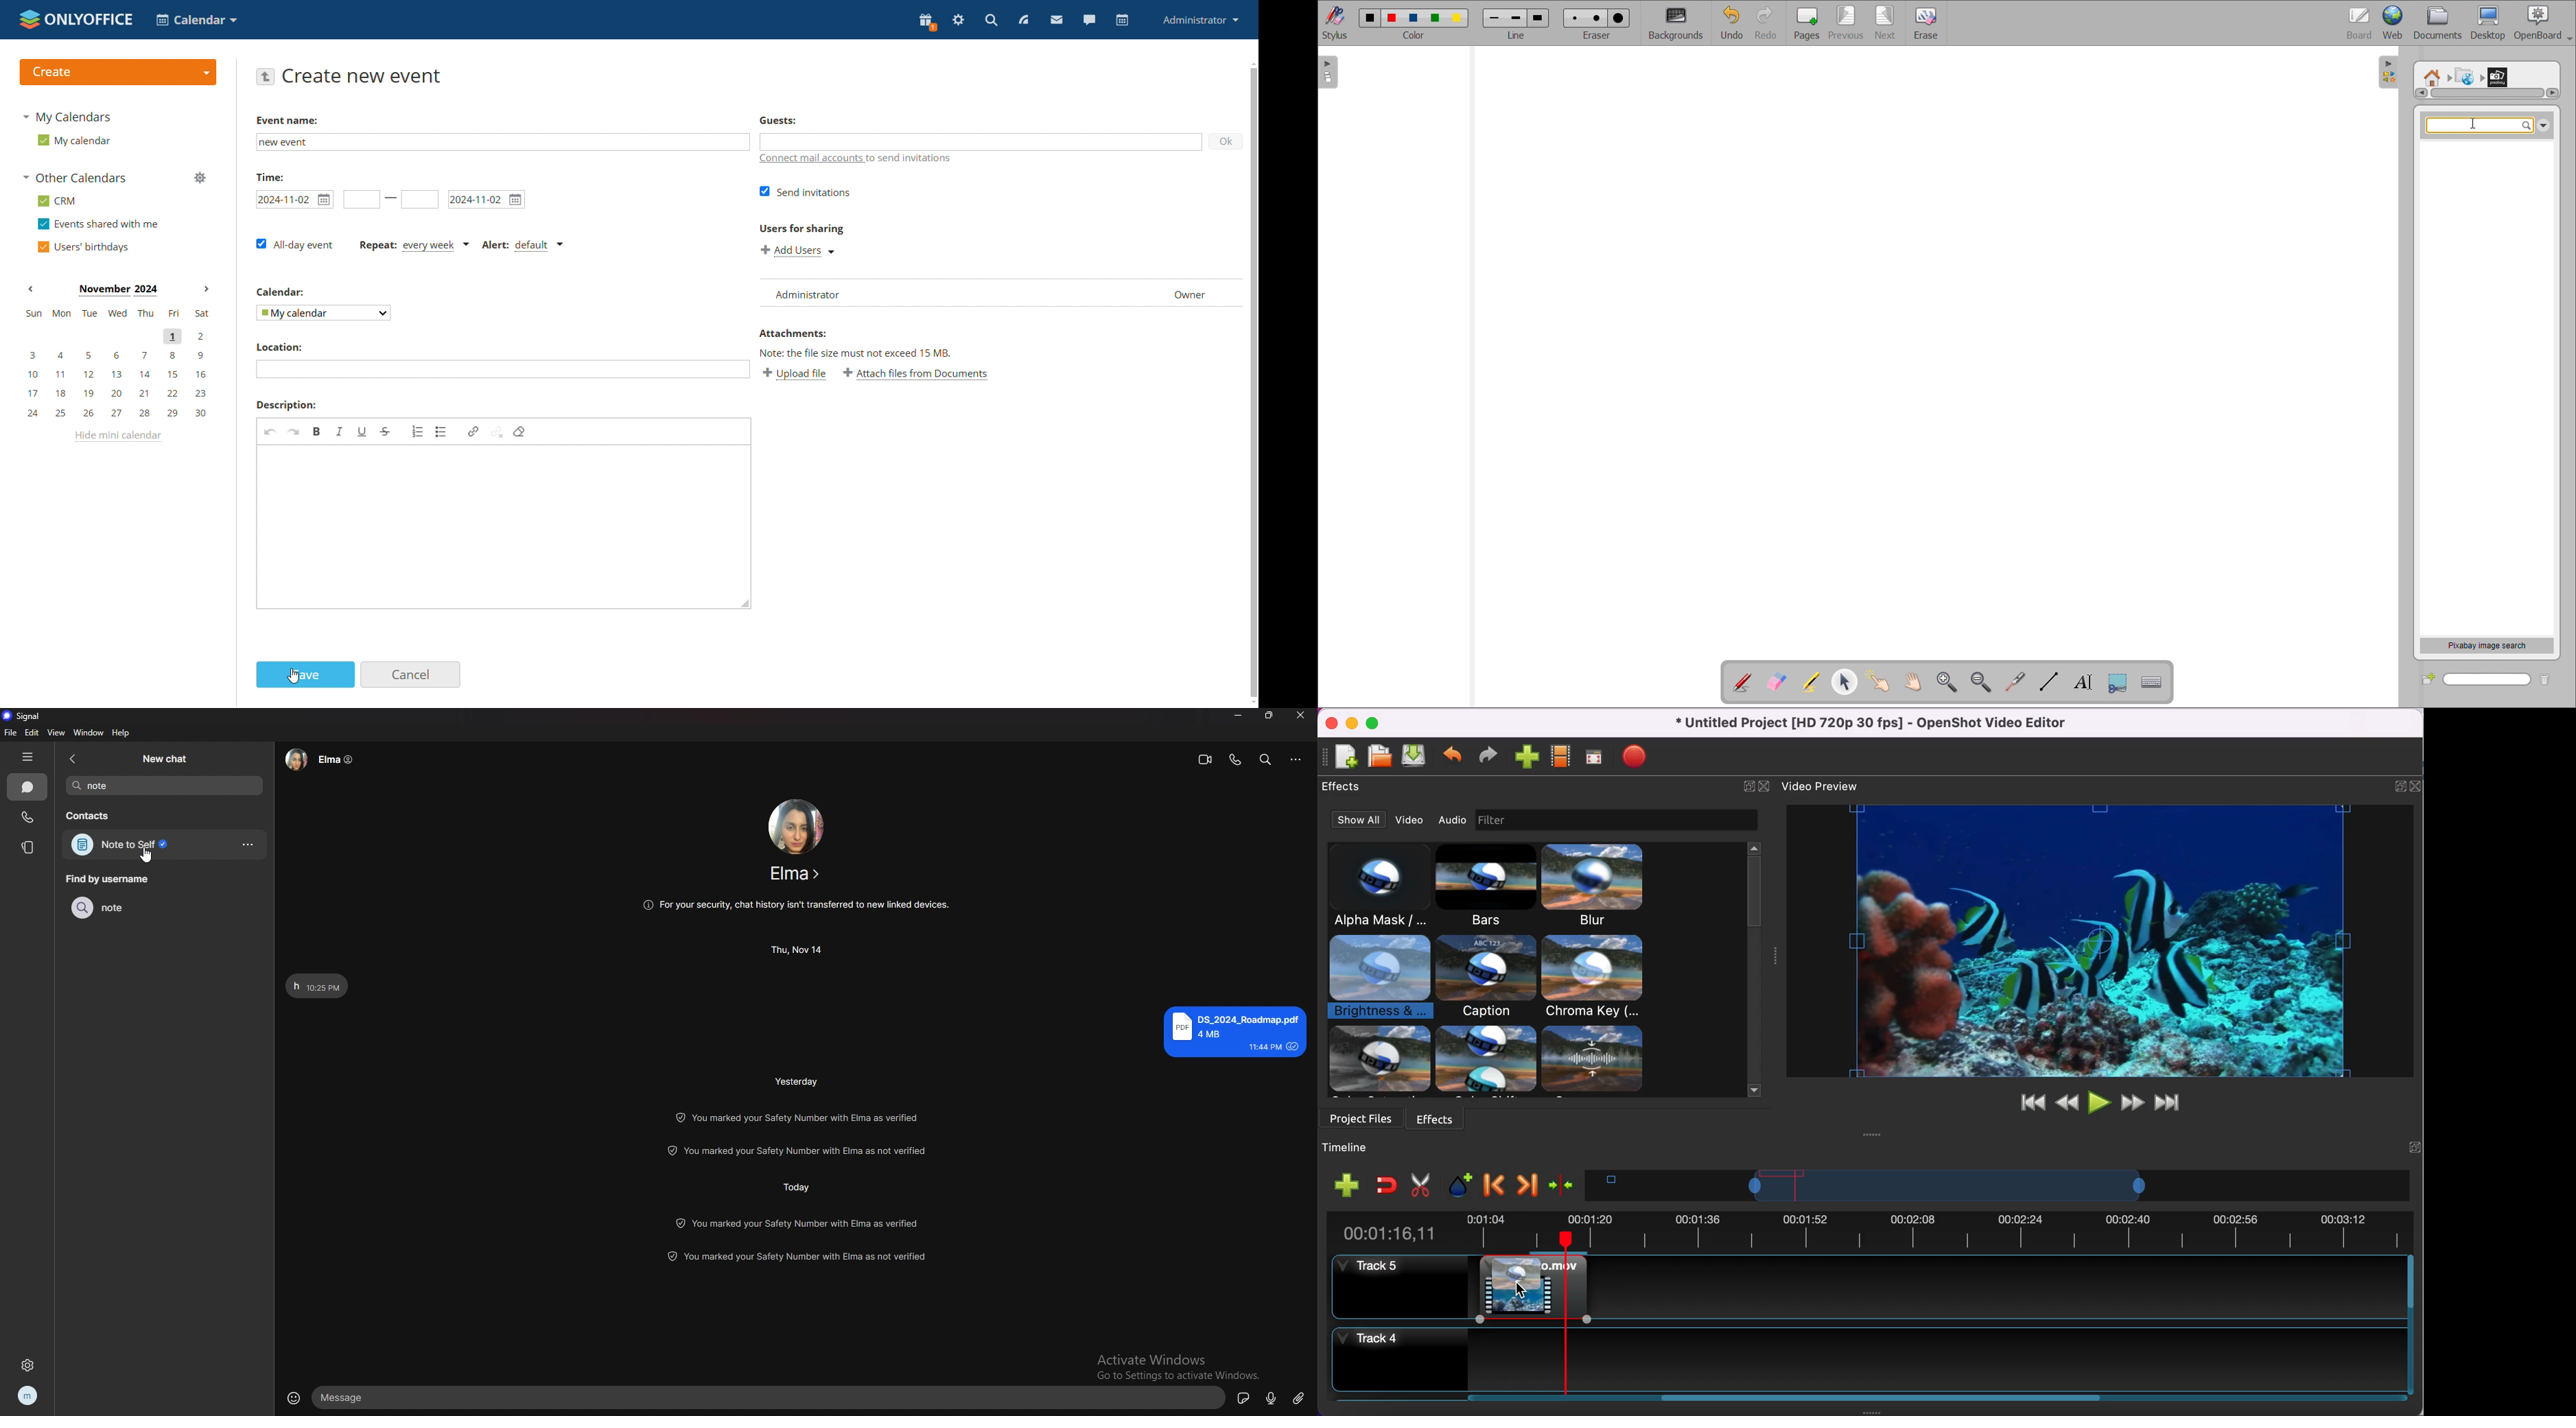 Image resolution: width=2576 pixels, height=1428 pixels. What do you see at coordinates (1595, 978) in the screenshot?
I see `chroma key` at bounding box center [1595, 978].